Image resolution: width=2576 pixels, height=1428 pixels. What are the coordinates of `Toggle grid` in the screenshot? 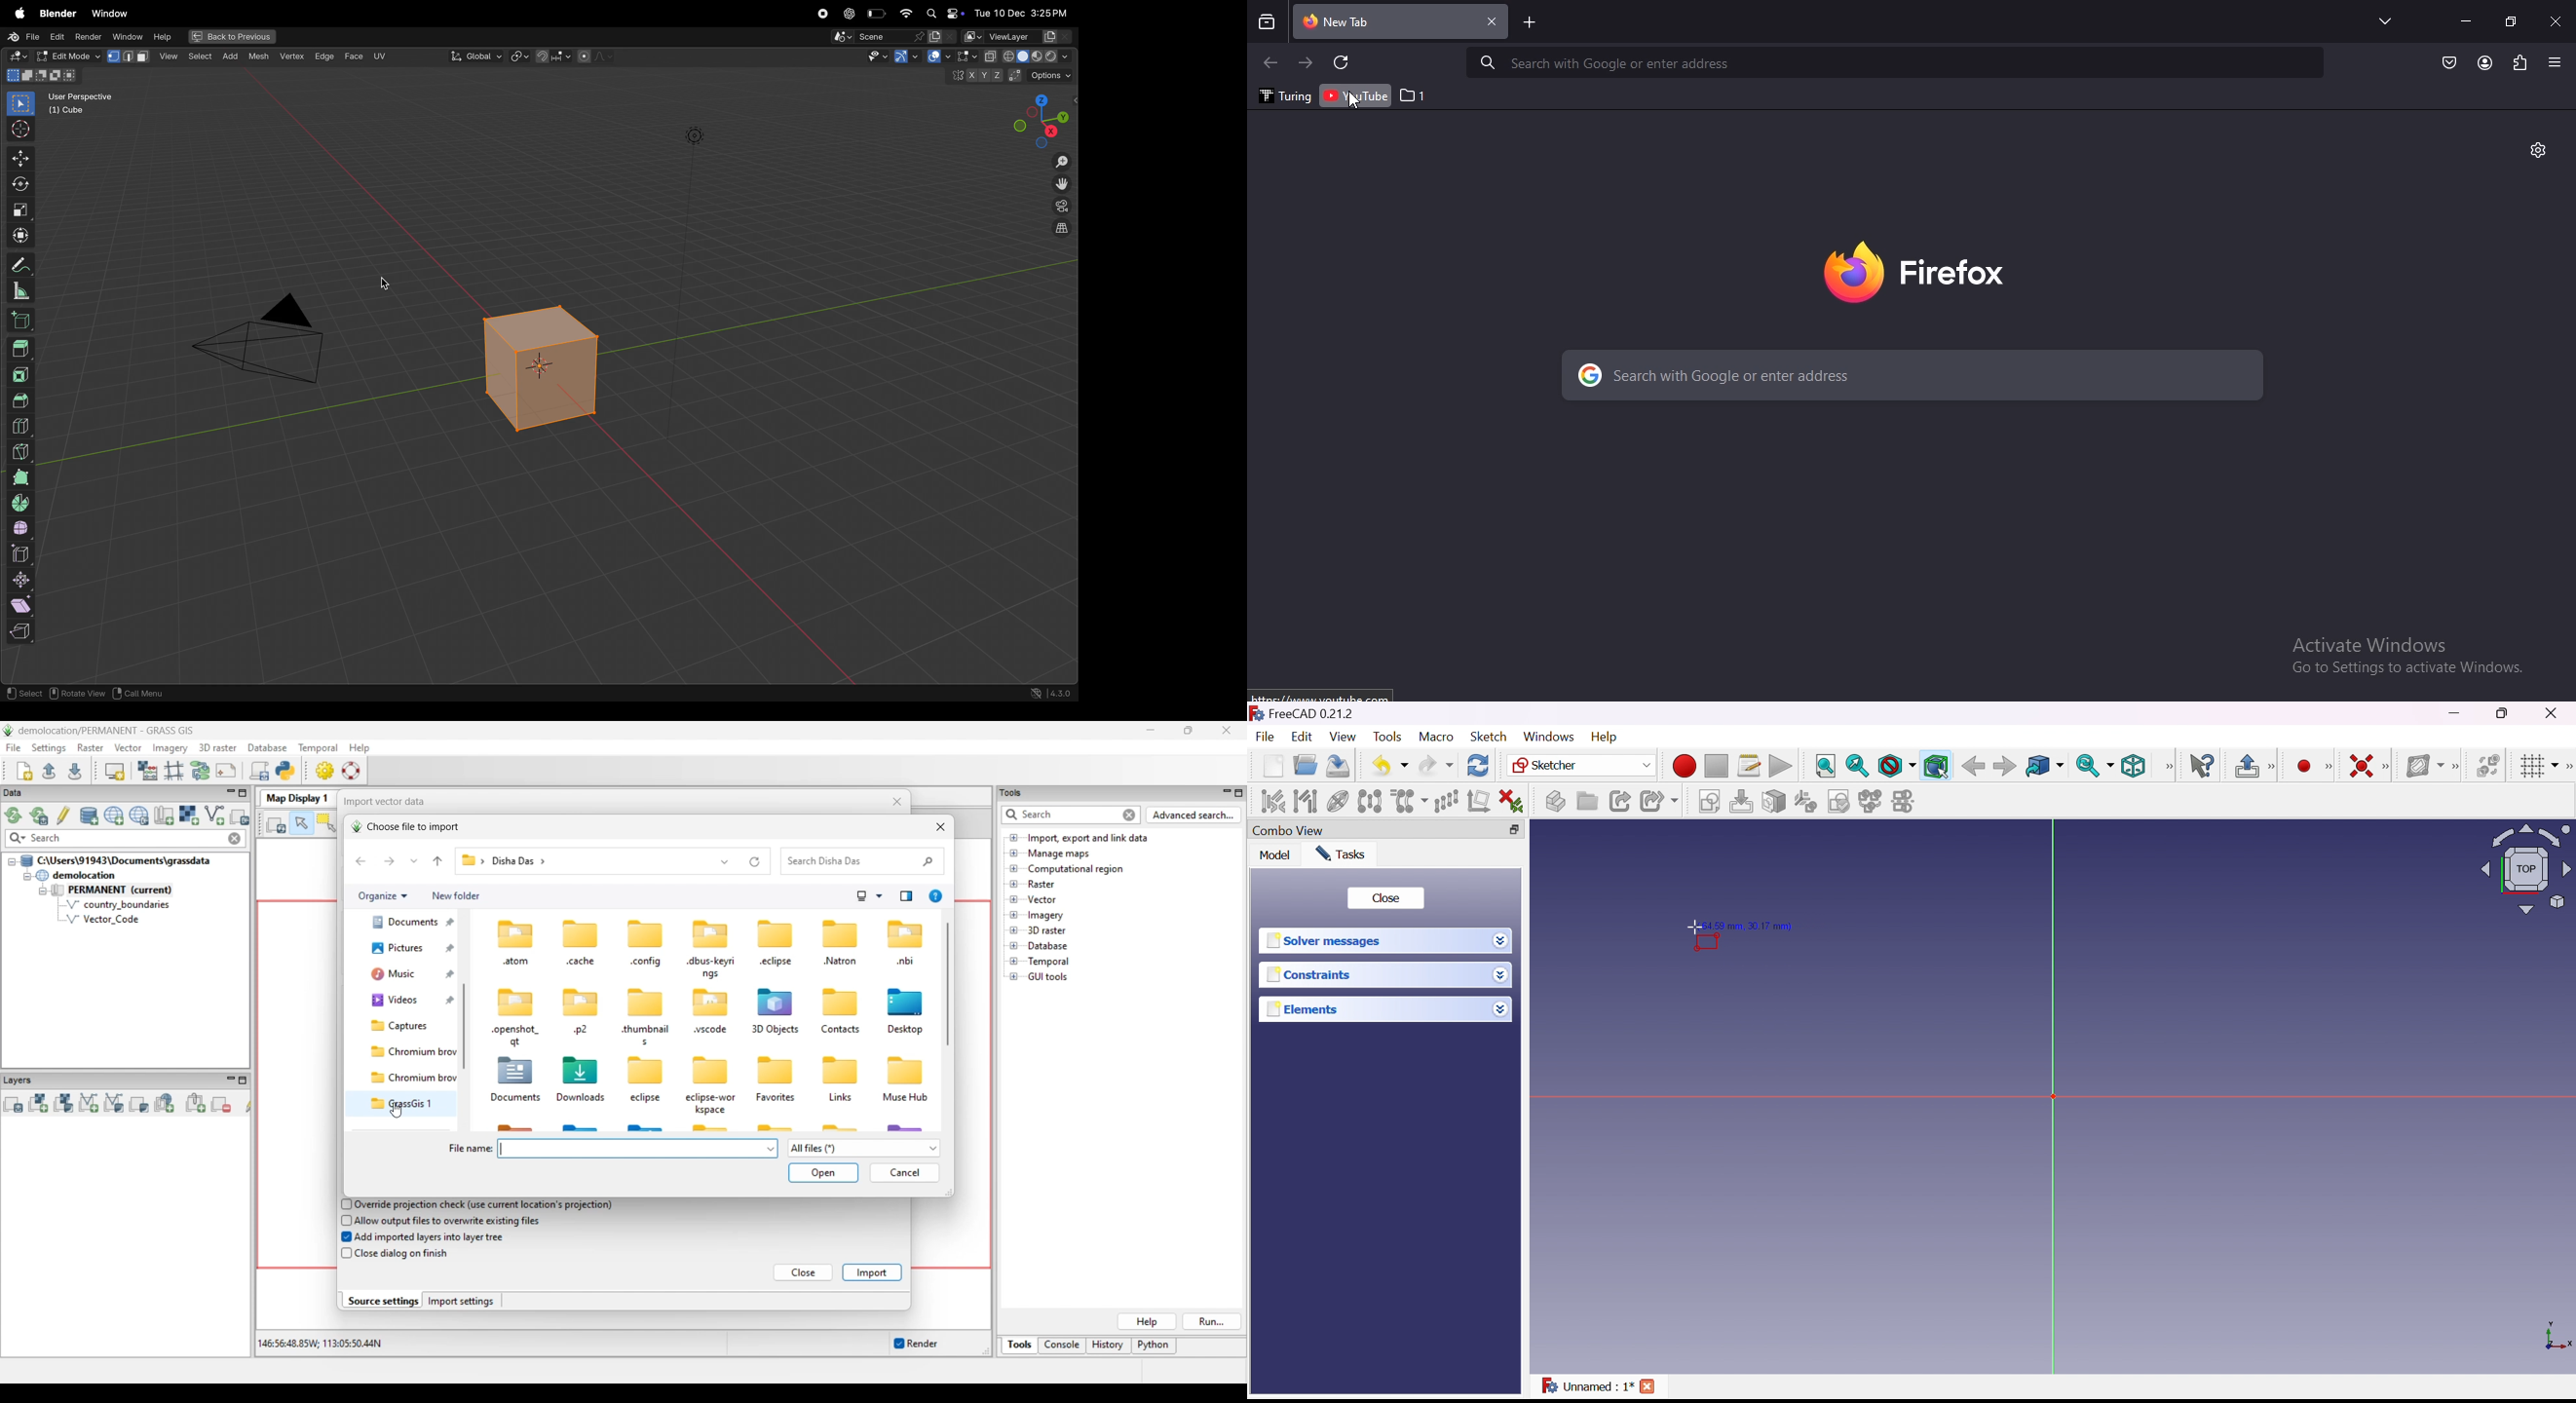 It's located at (2536, 767).